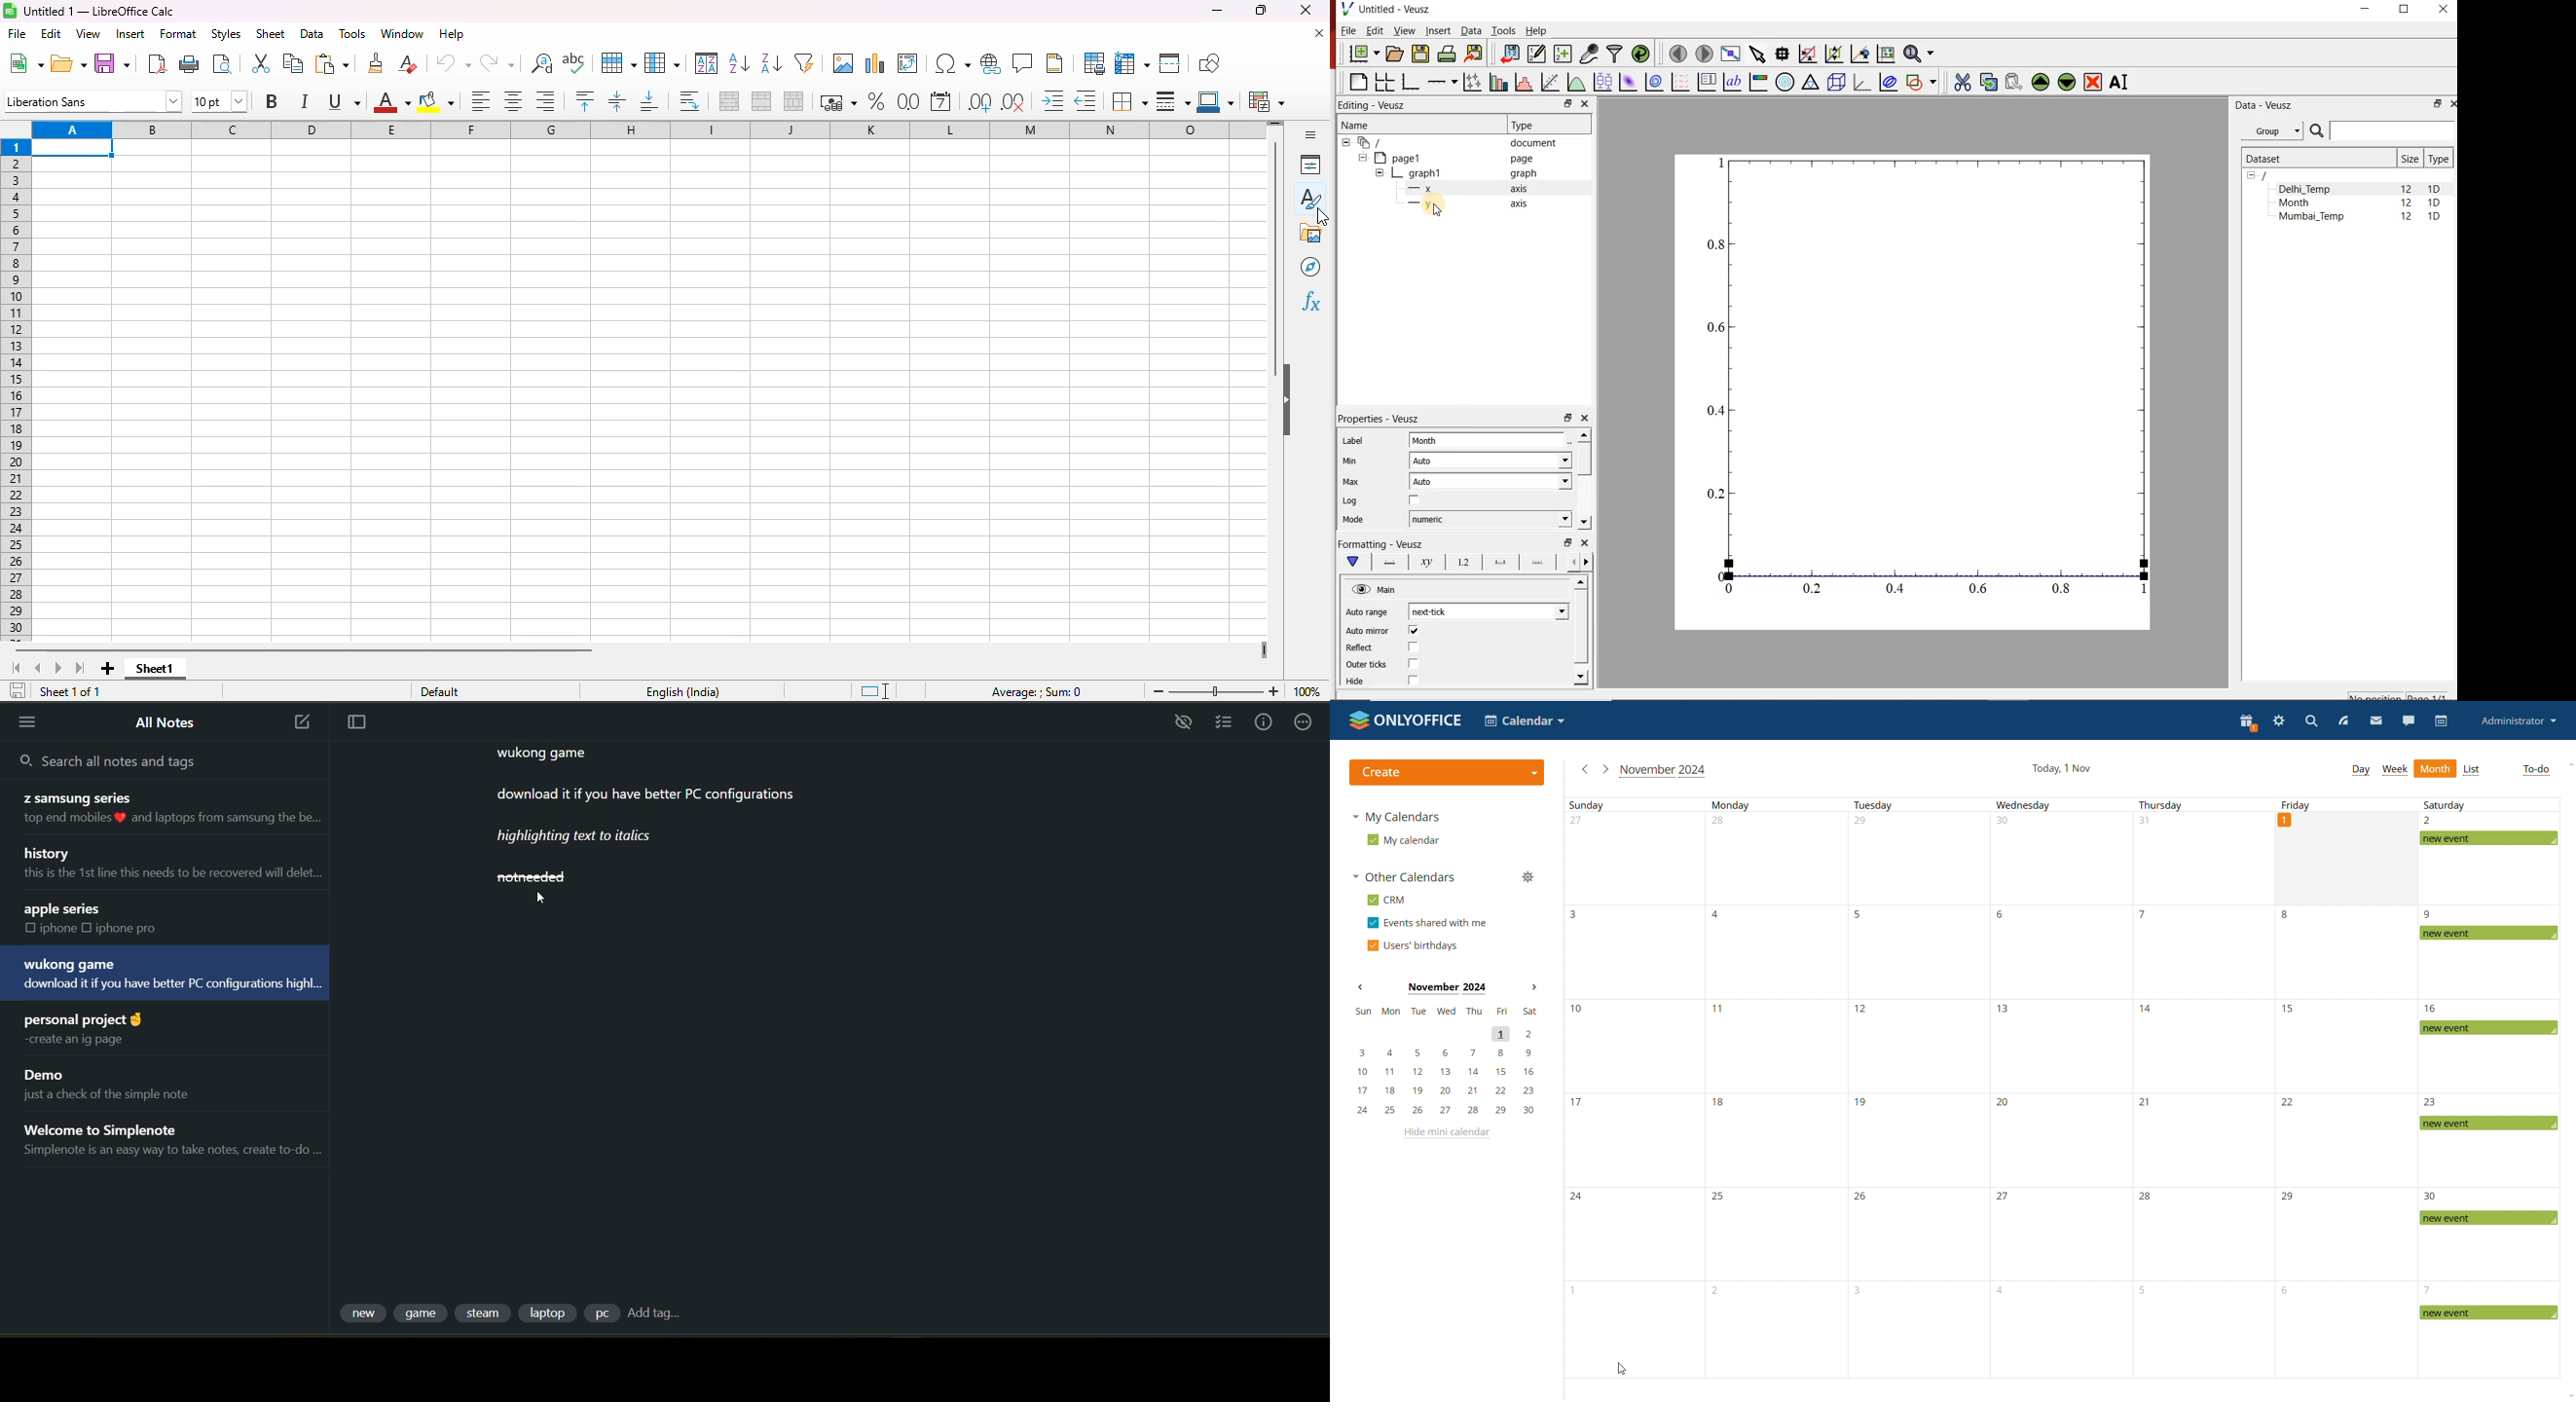 The image size is (2576, 1428). What do you see at coordinates (1094, 63) in the screenshot?
I see `define print area` at bounding box center [1094, 63].